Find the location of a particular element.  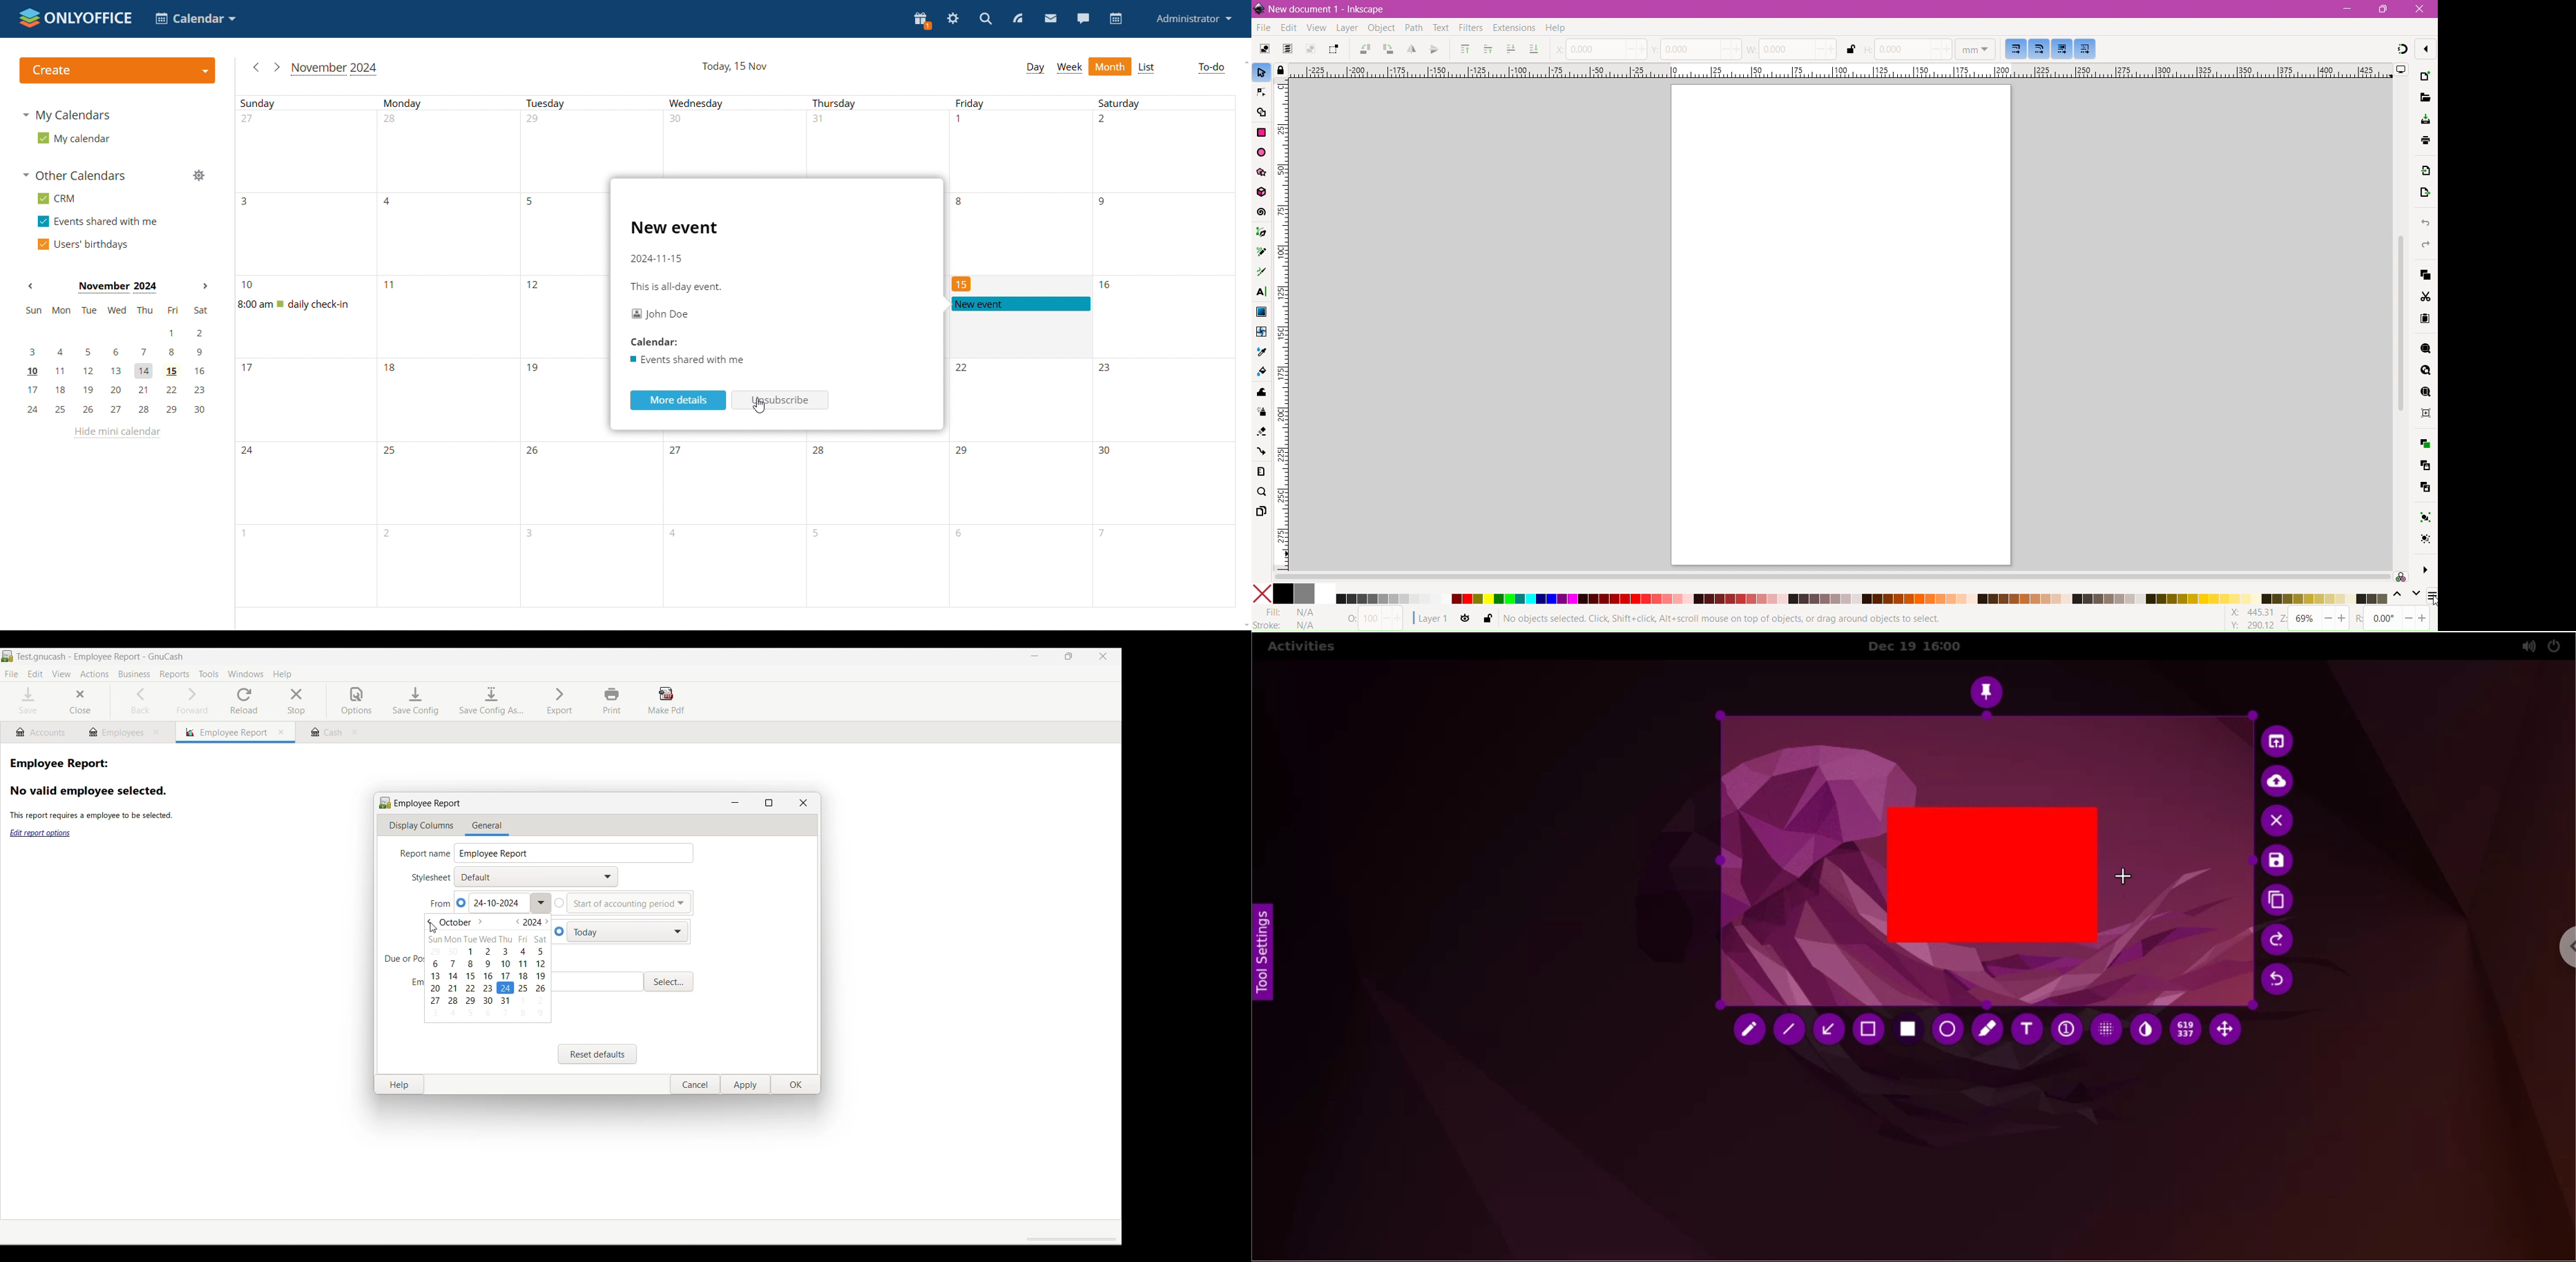

1, 2 is located at coordinates (121, 333).